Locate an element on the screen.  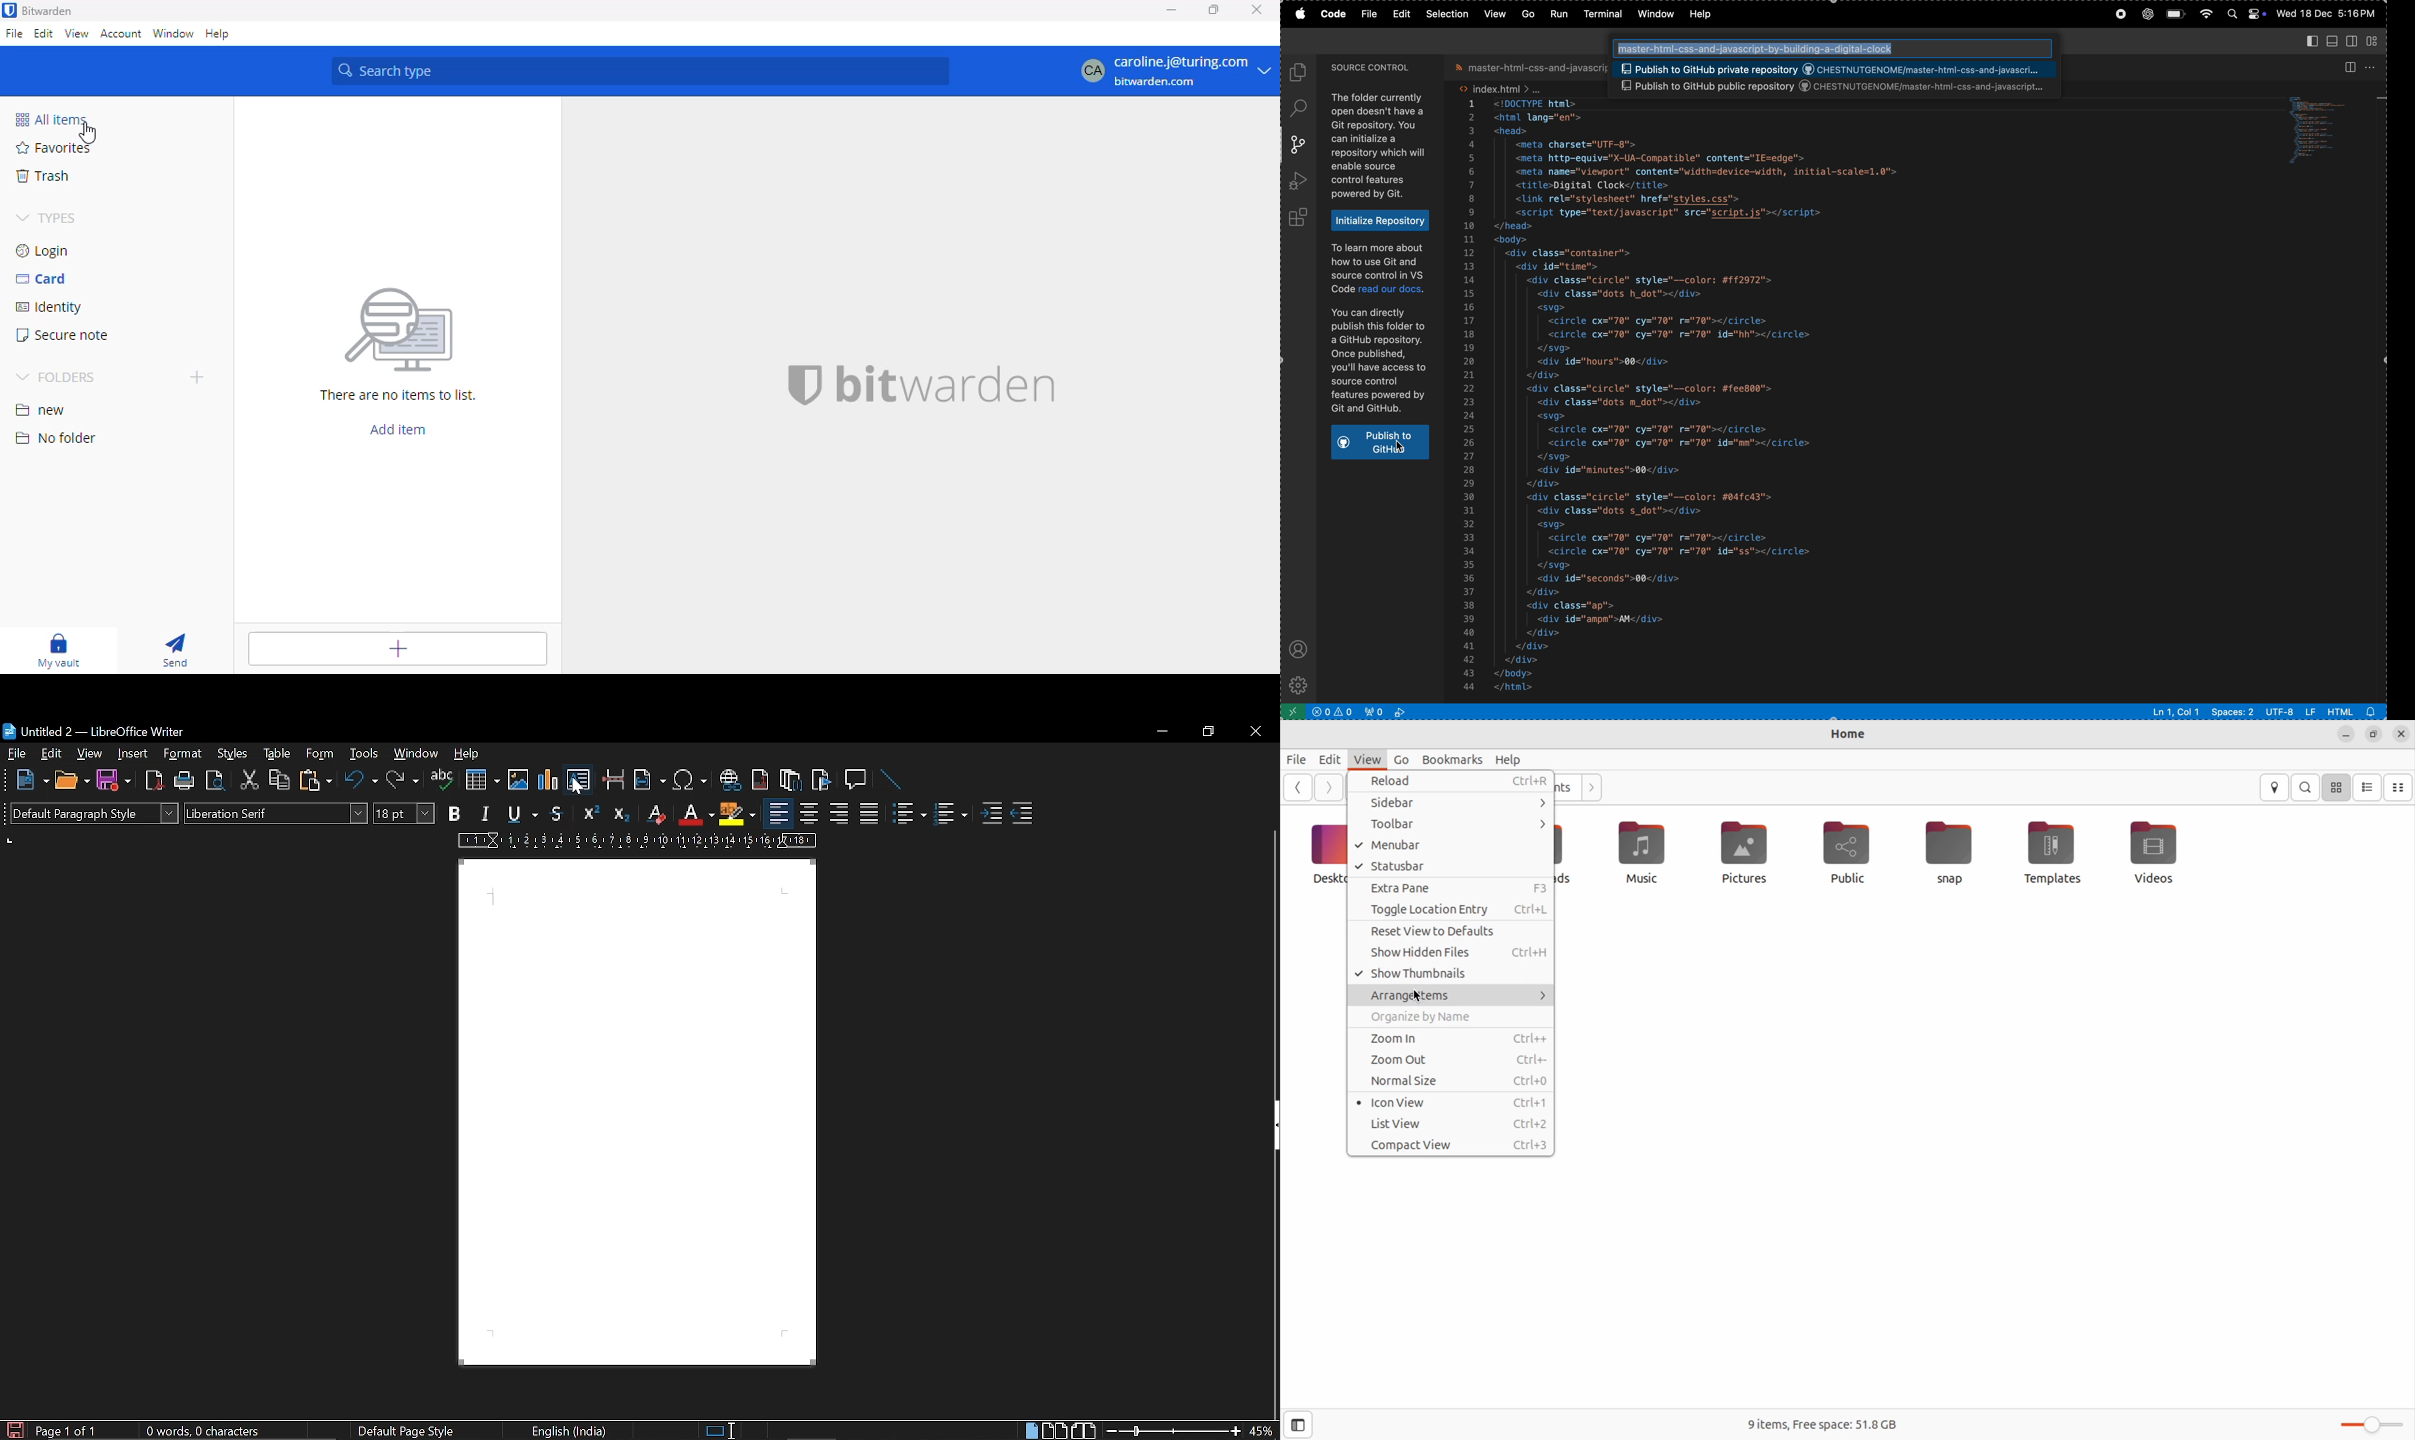
insert symbol is located at coordinates (690, 783).